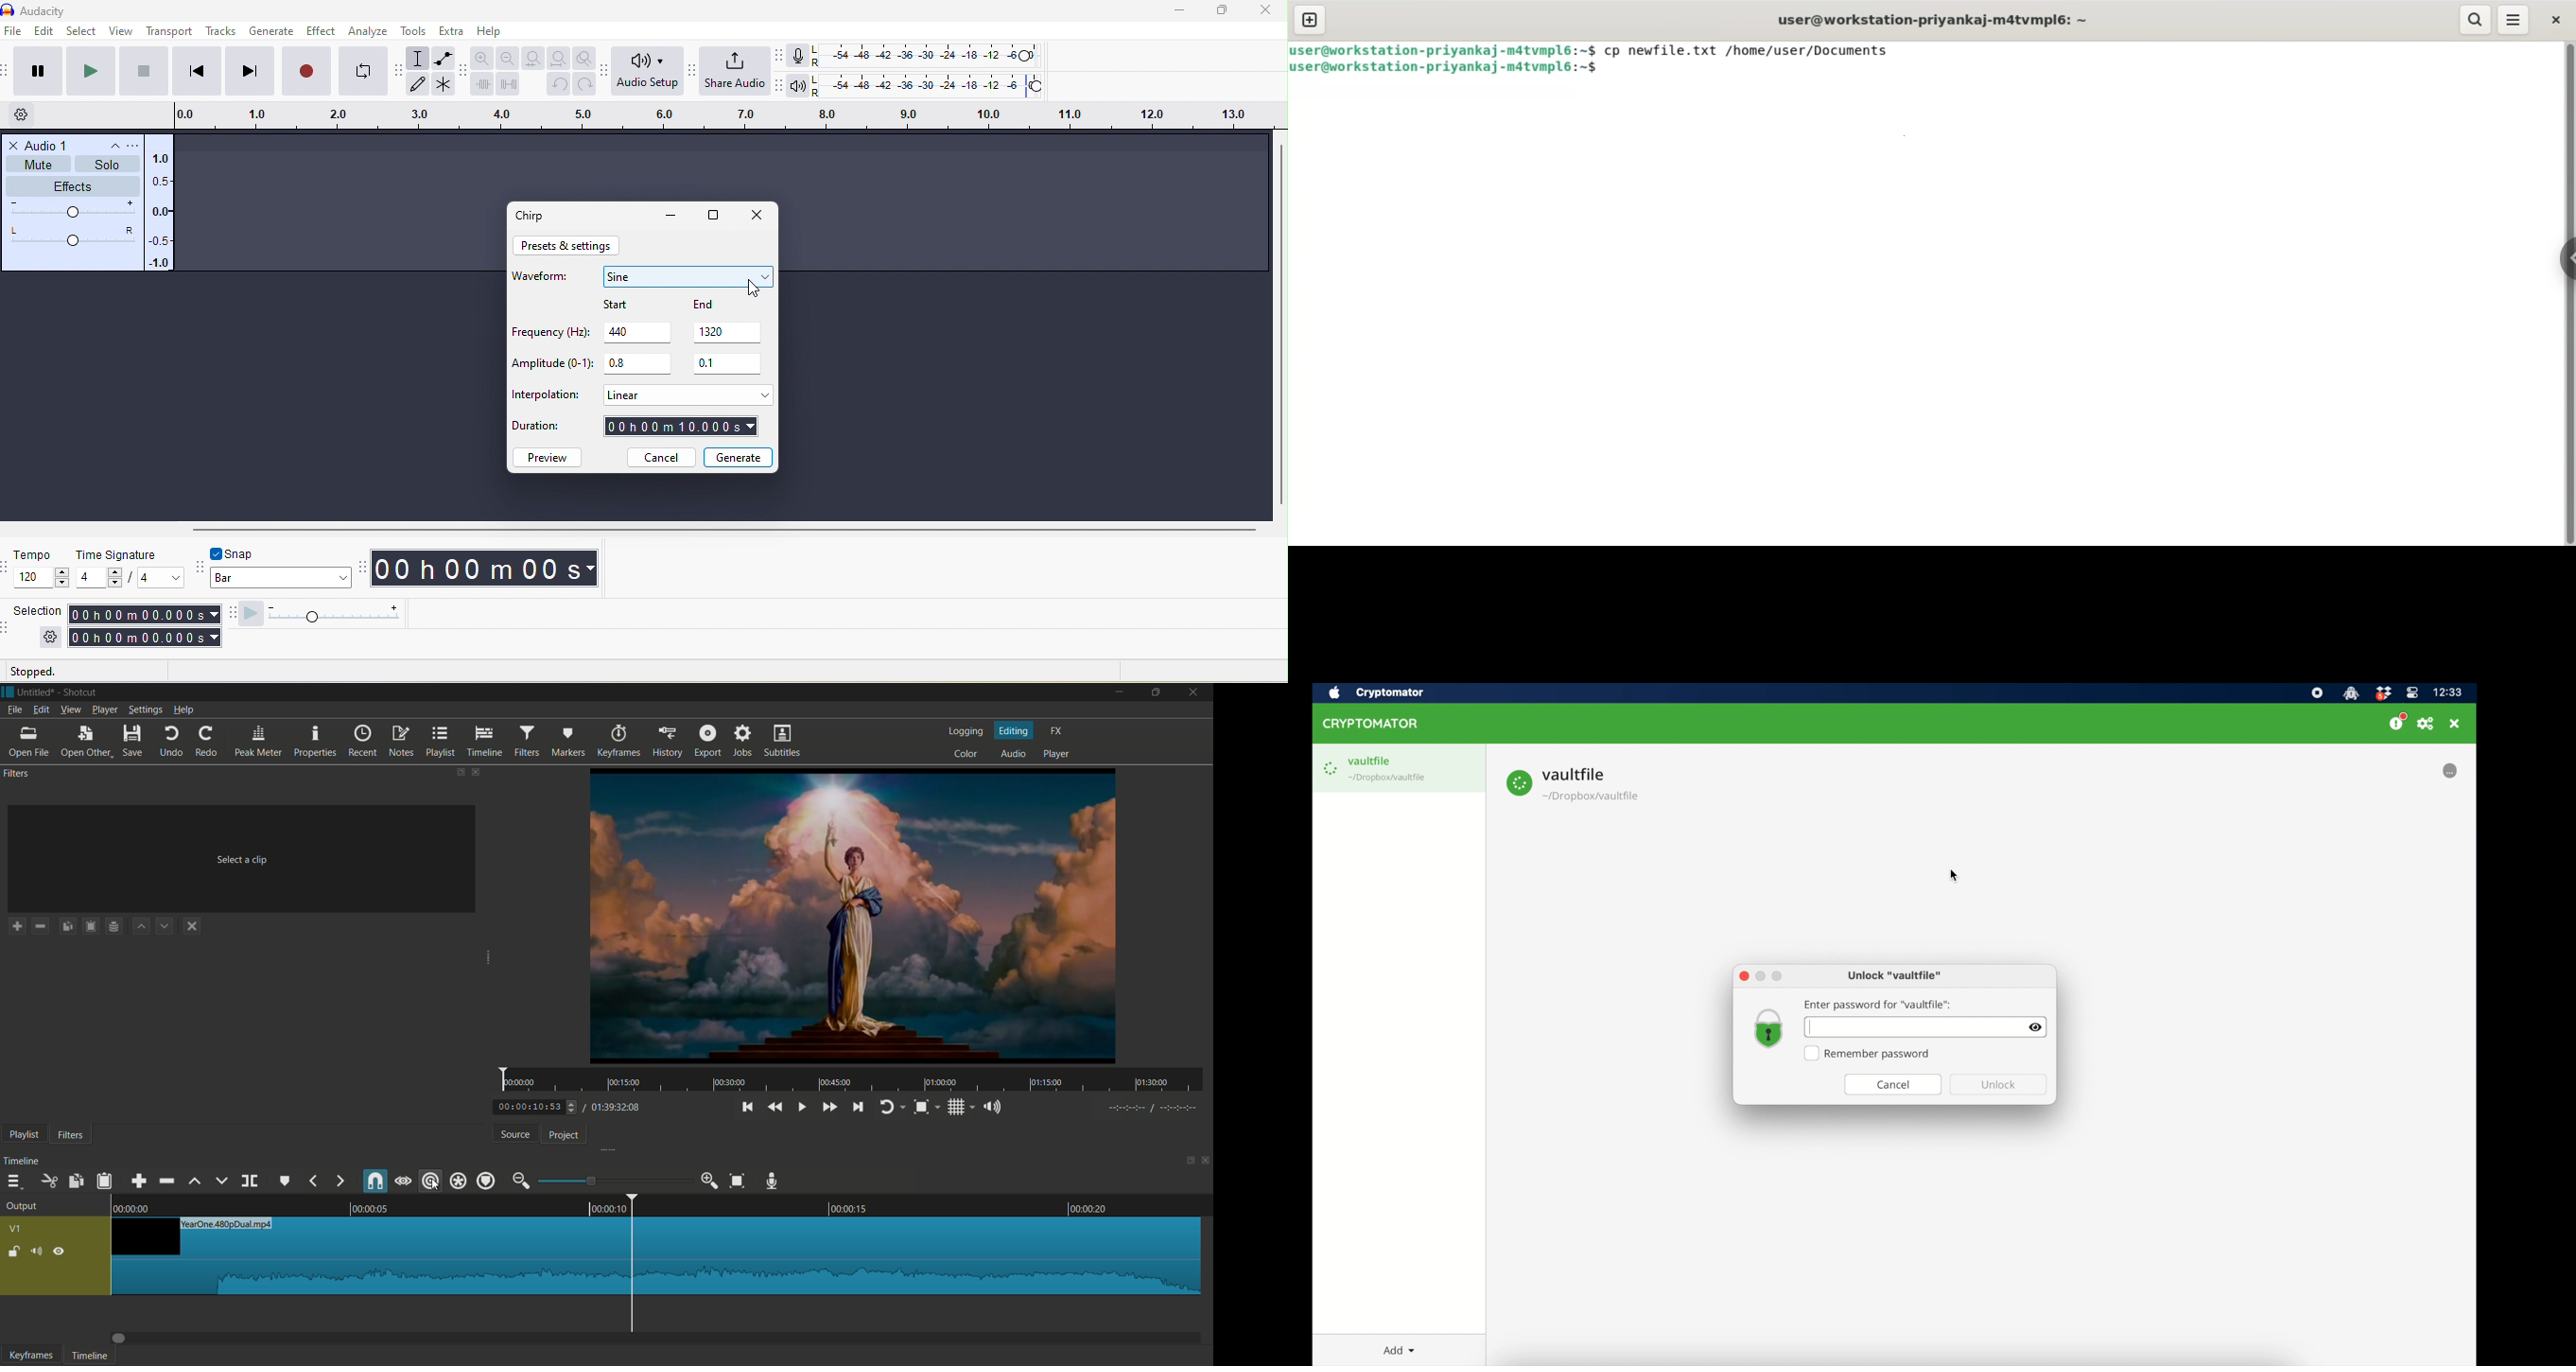  I want to click on selection, so click(37, 610).